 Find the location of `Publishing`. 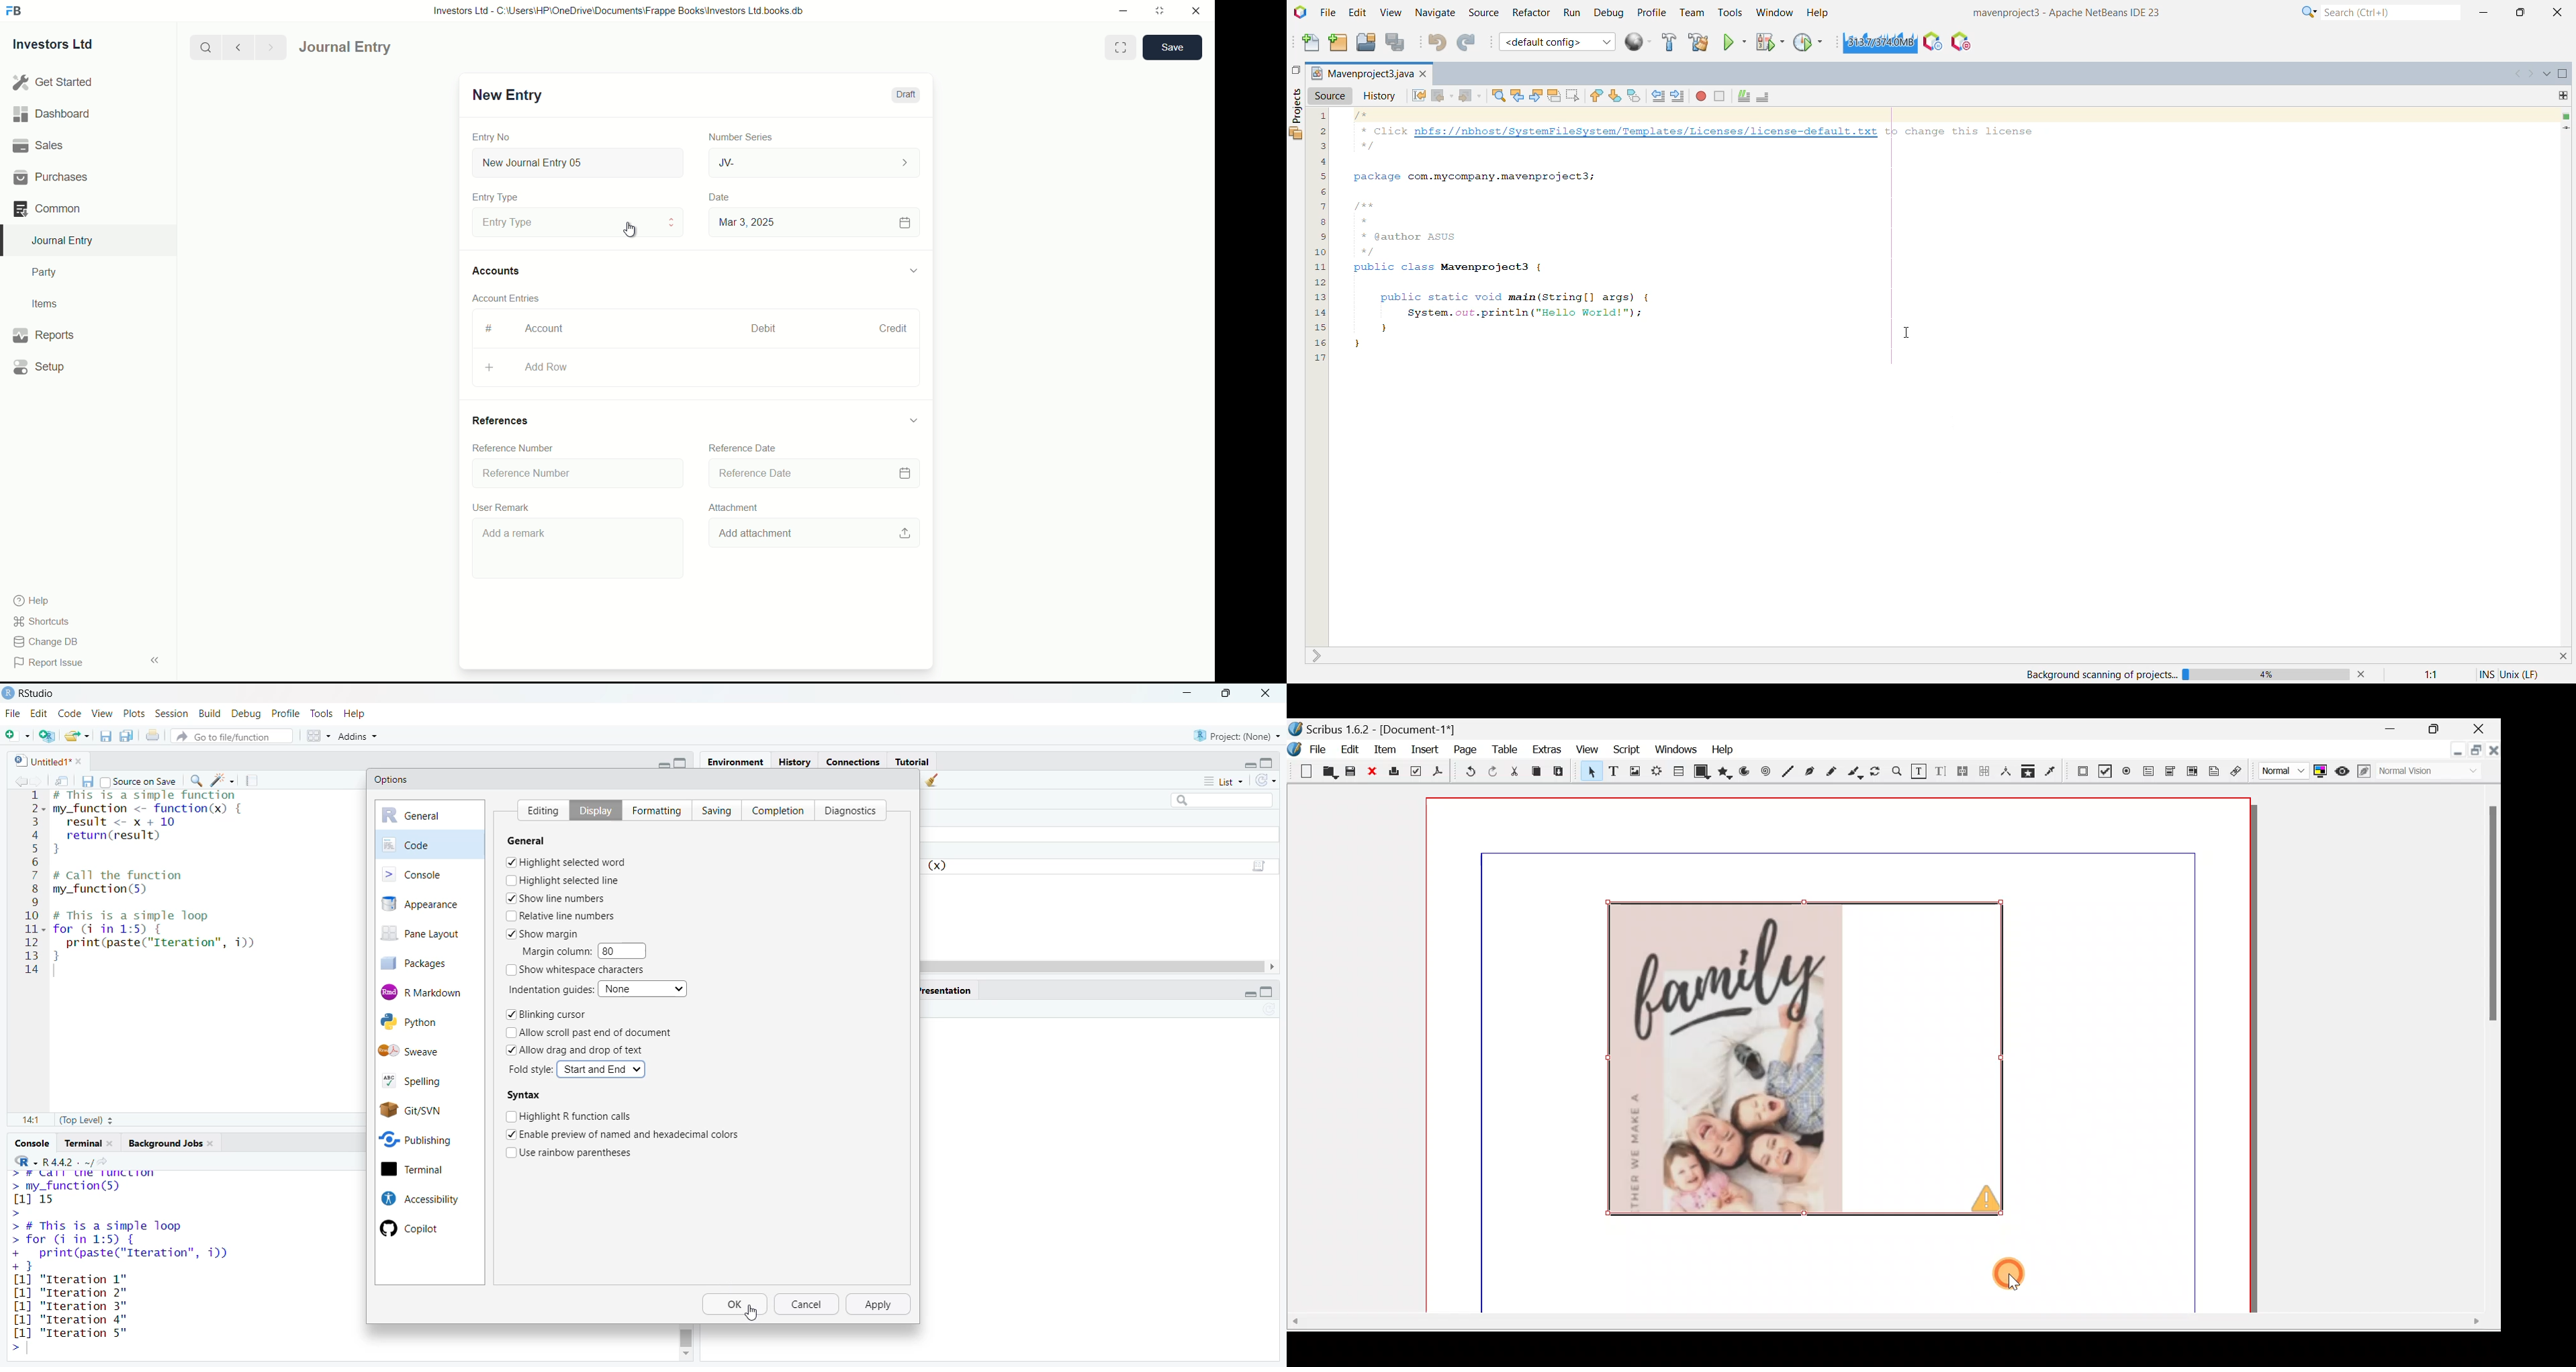

Publishing is located at coordinates (426, 1138).